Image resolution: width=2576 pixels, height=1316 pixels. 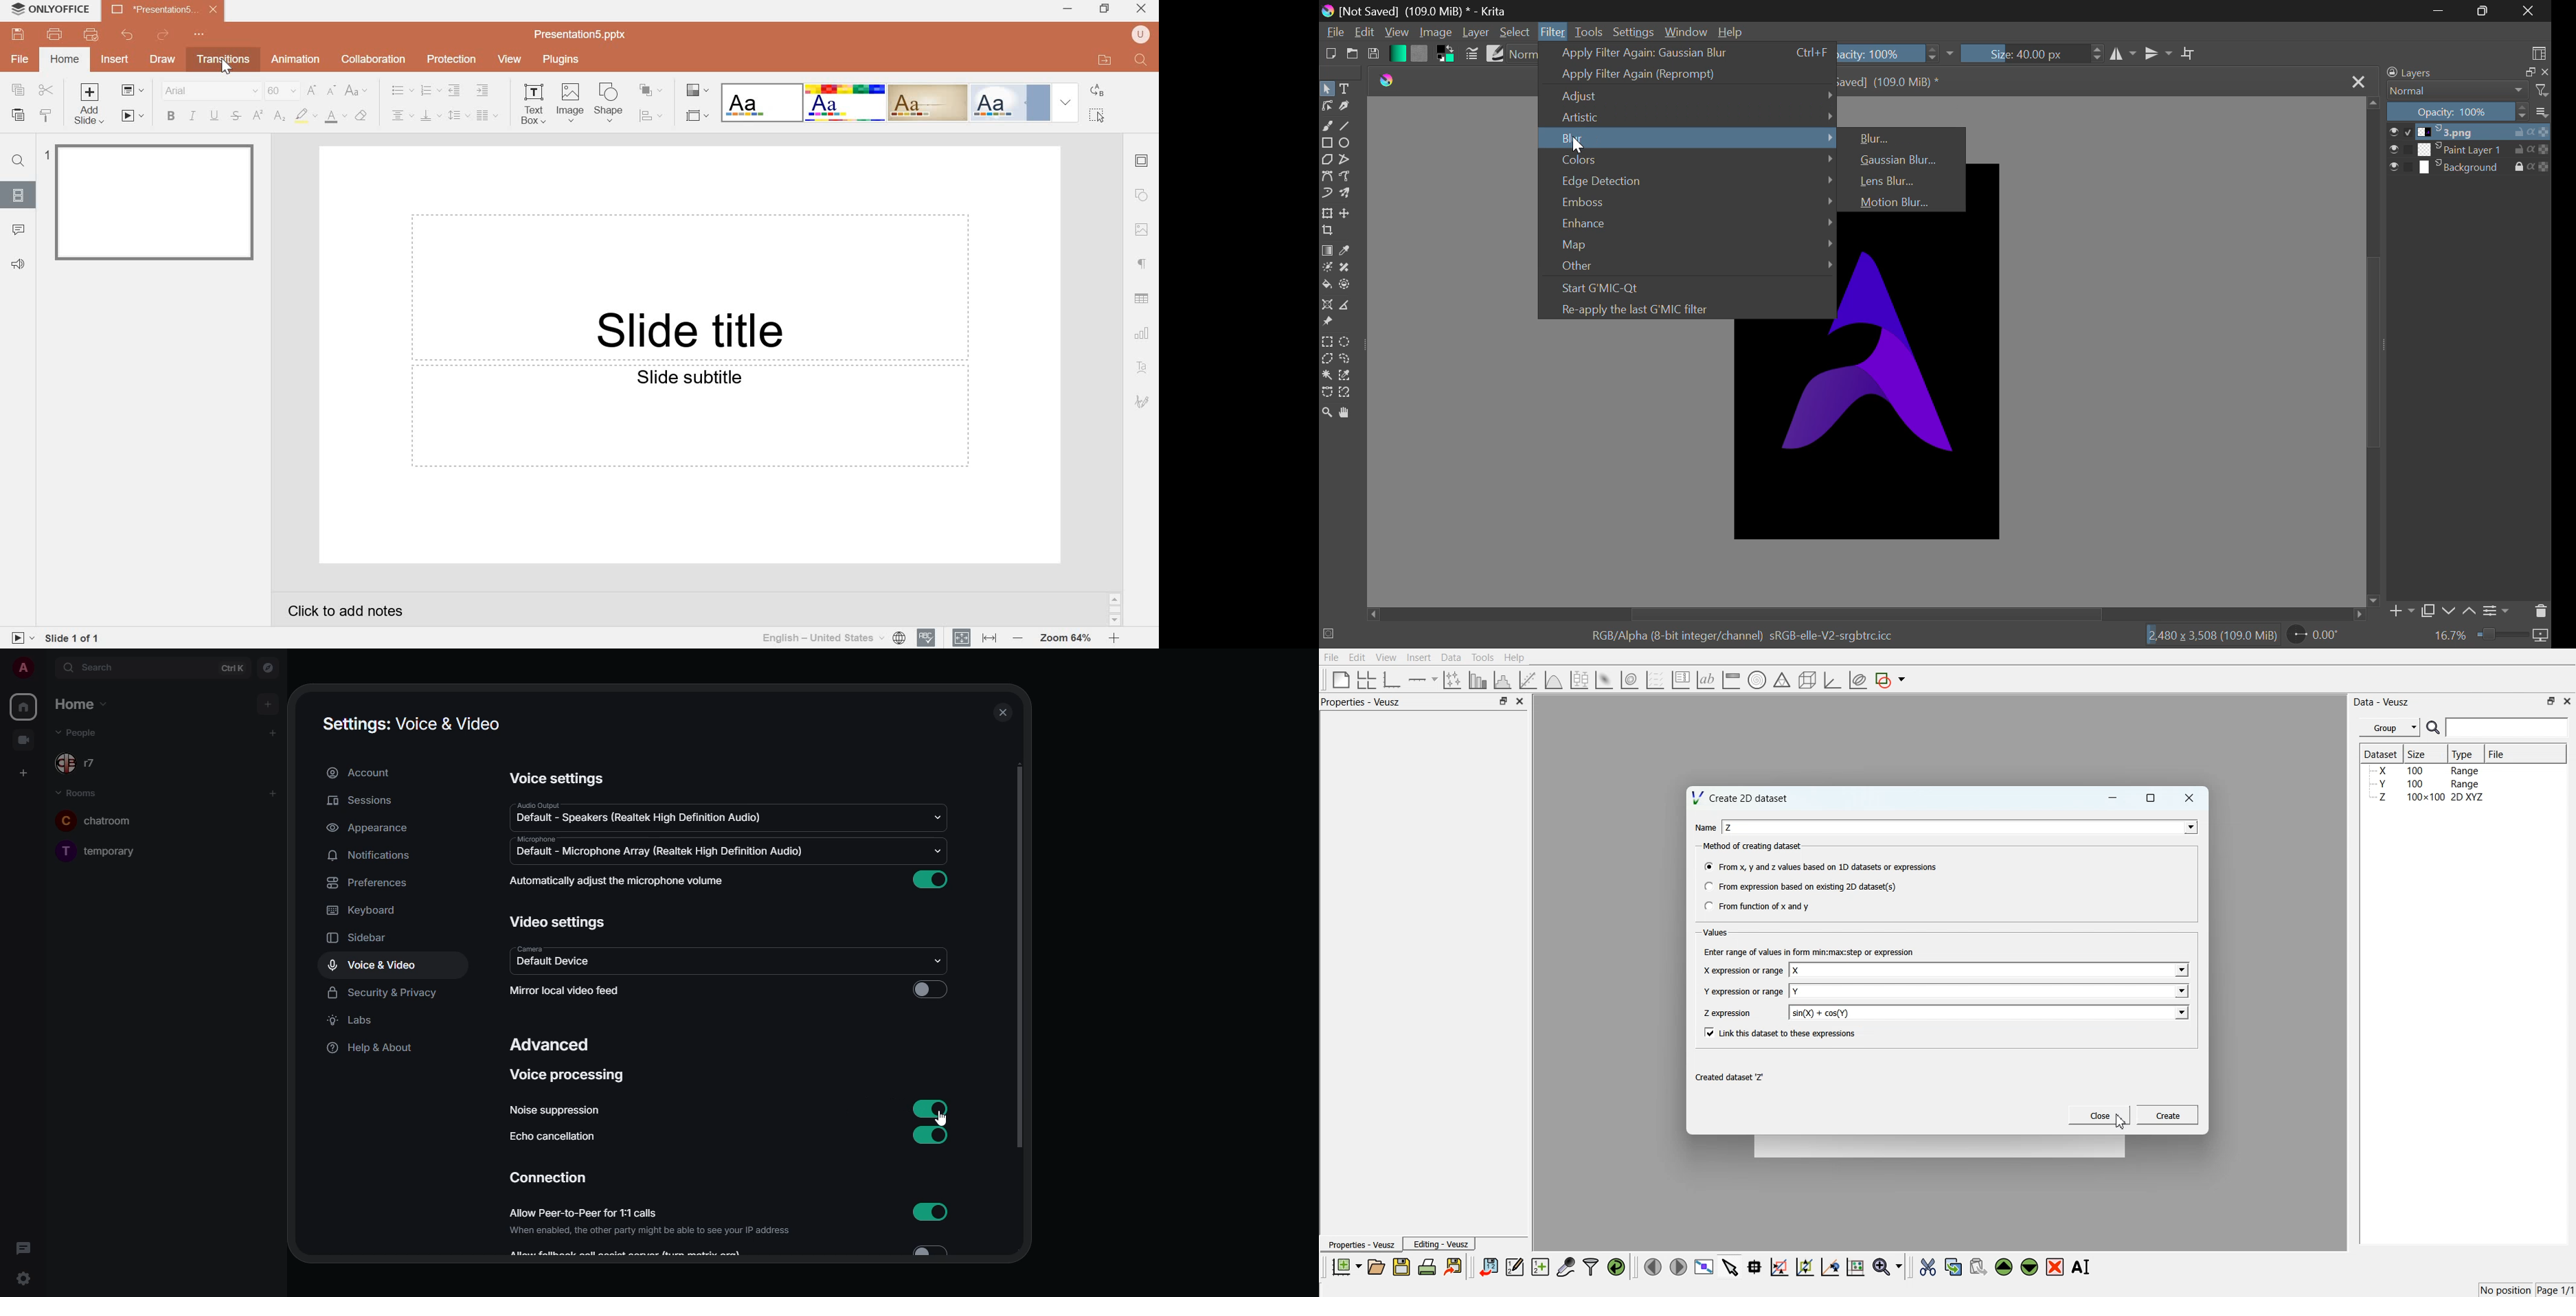 What do you see at coordinates (1540, 1267) in the screenshot?
I see `Create new dataset for ranging` at bounding box center [1540, 1267].